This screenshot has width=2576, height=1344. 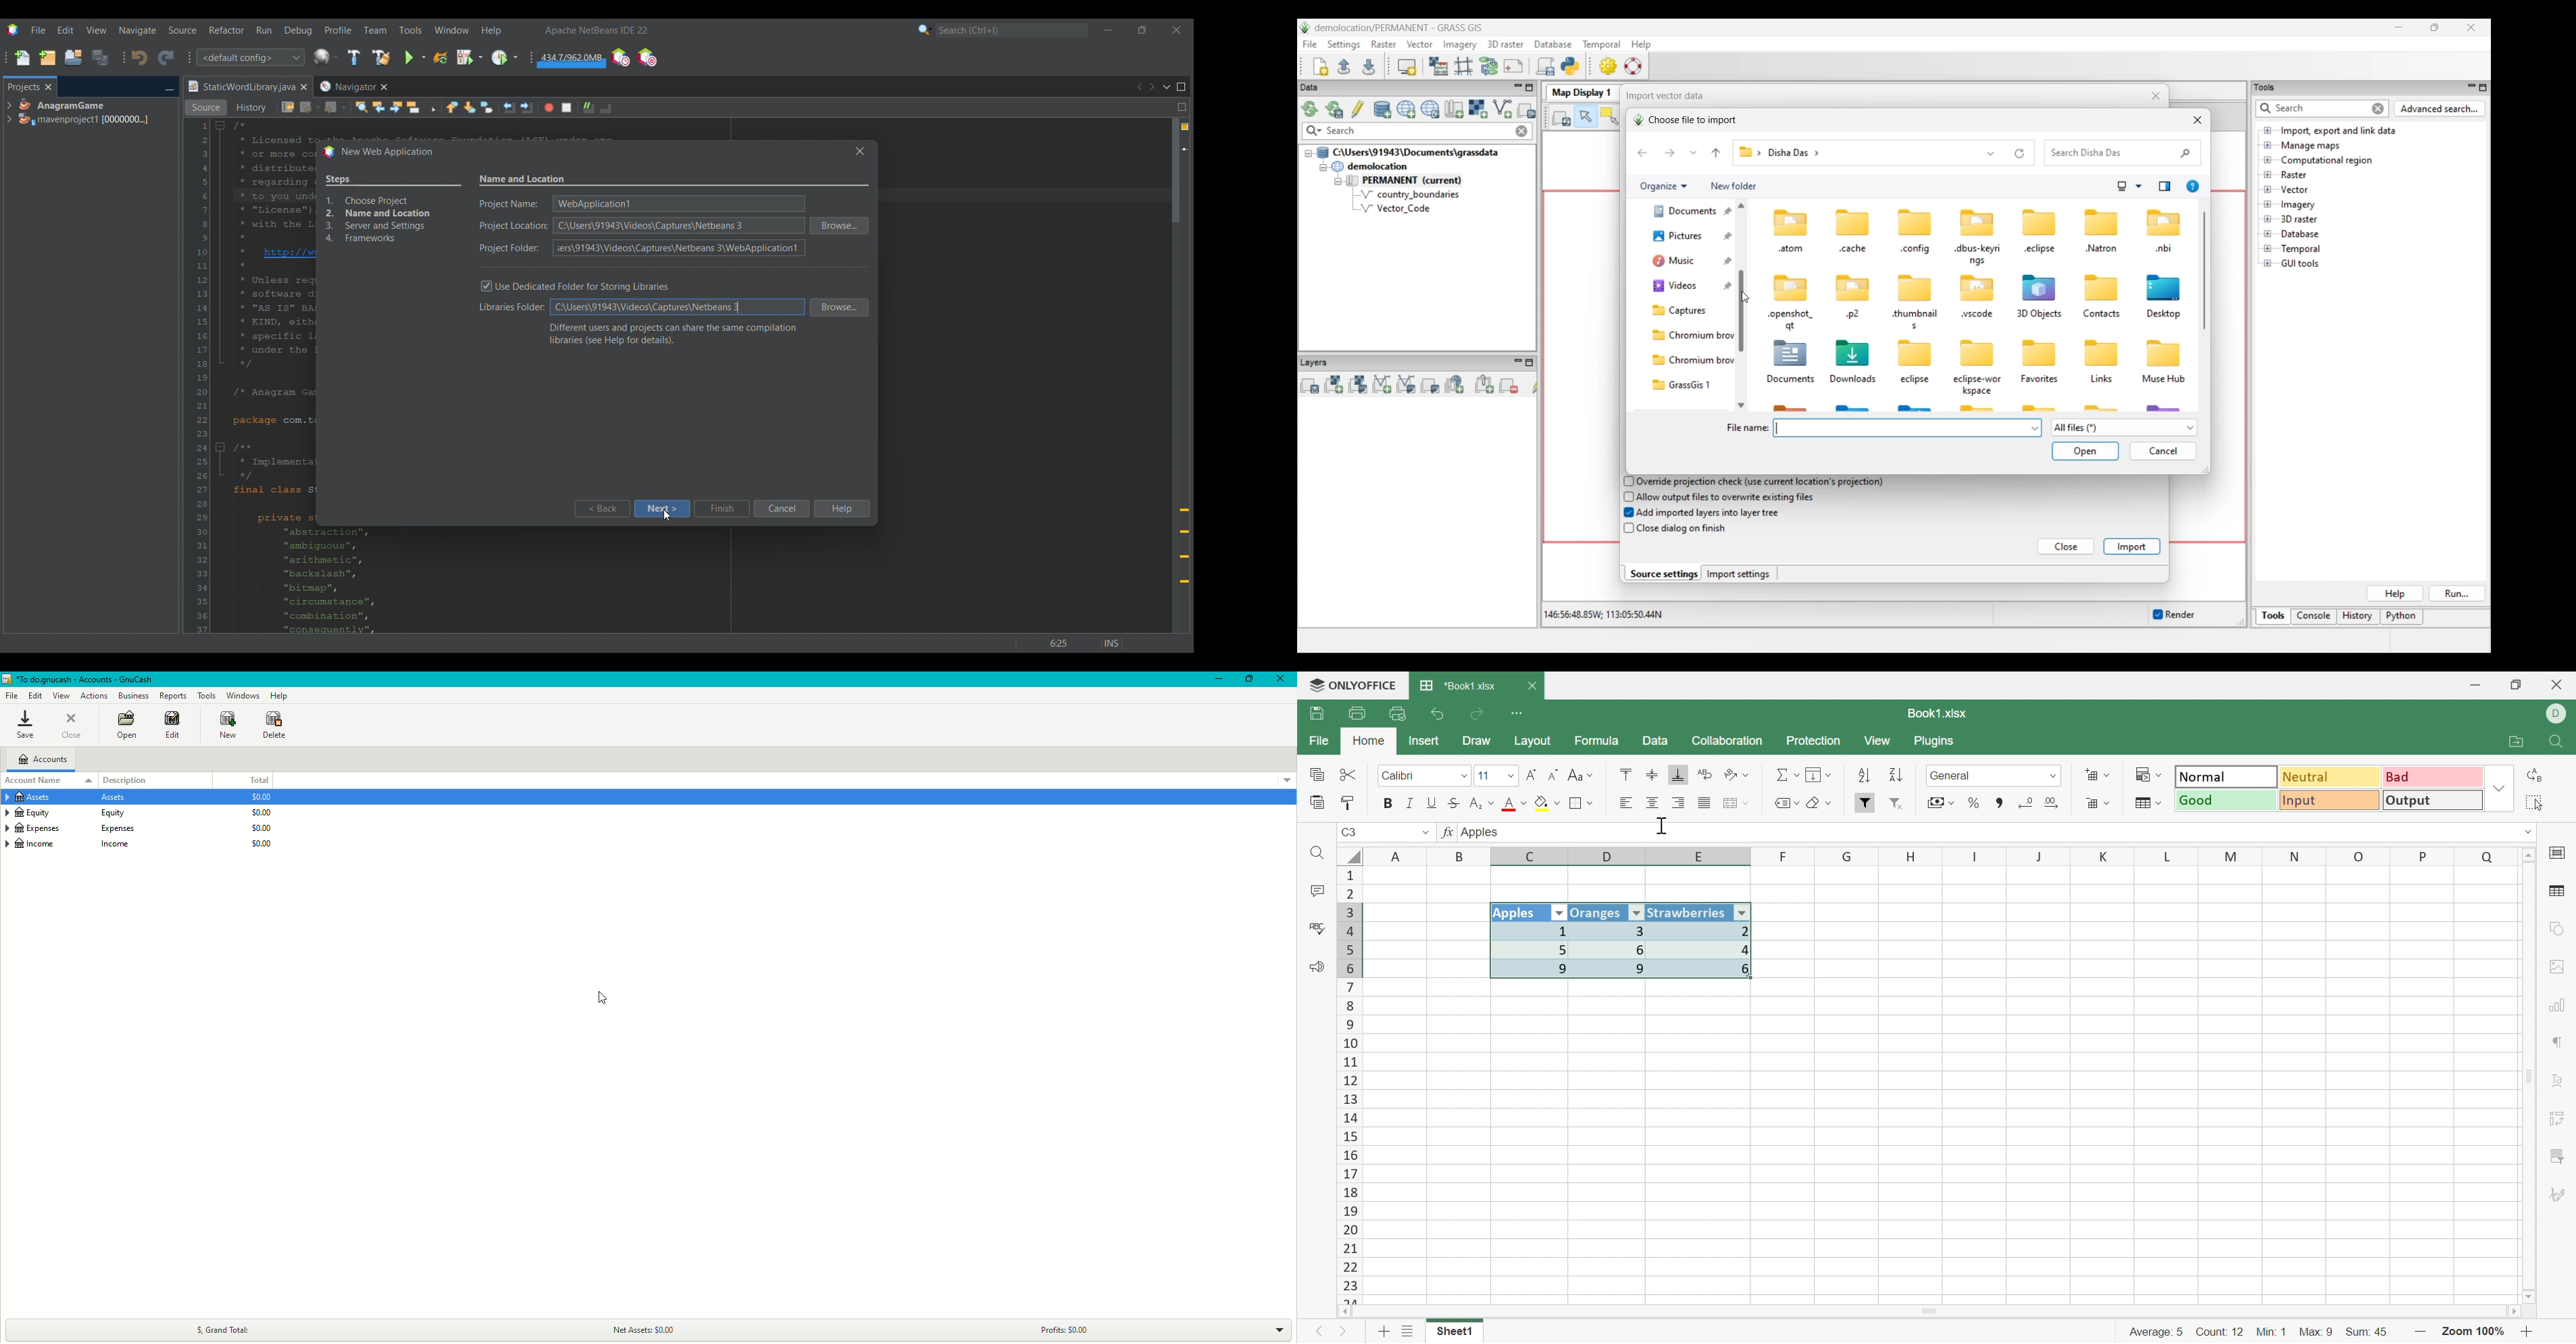 I want to click on Finish, so click(x=721, y=509).